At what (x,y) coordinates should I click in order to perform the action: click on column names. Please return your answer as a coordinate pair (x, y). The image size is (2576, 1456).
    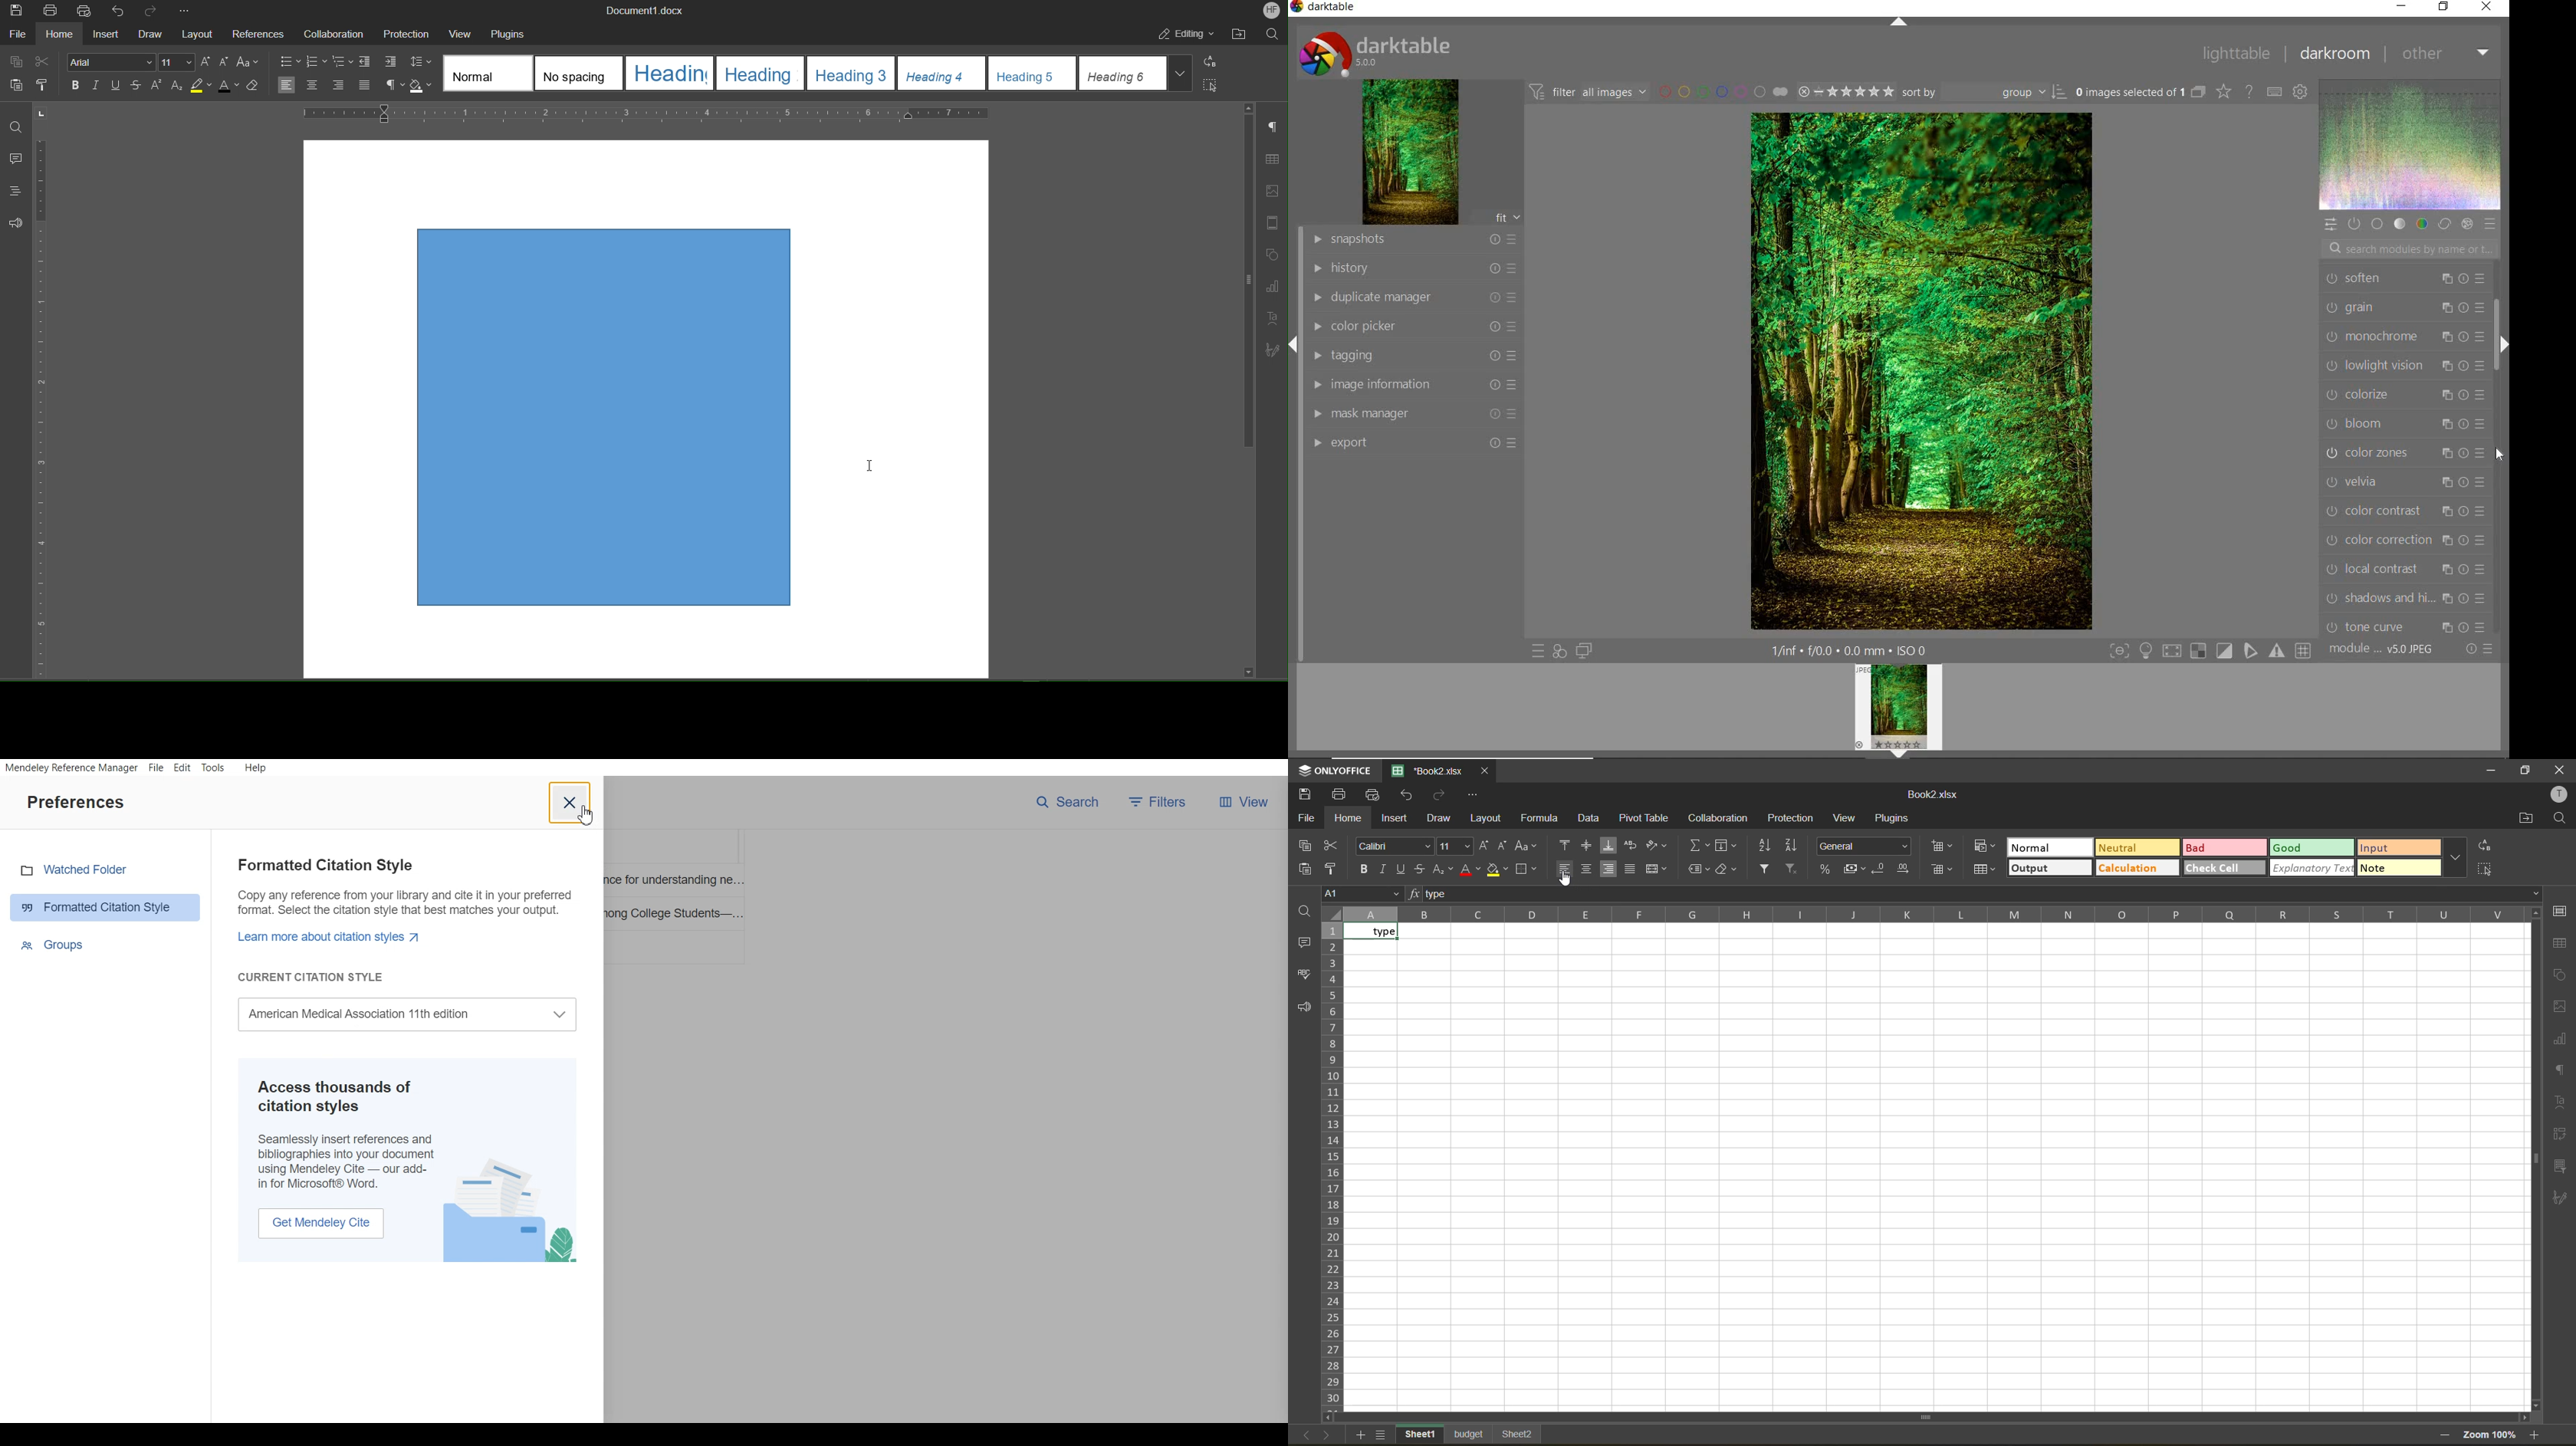
    Looking at the image, I should click on (1934, 915).